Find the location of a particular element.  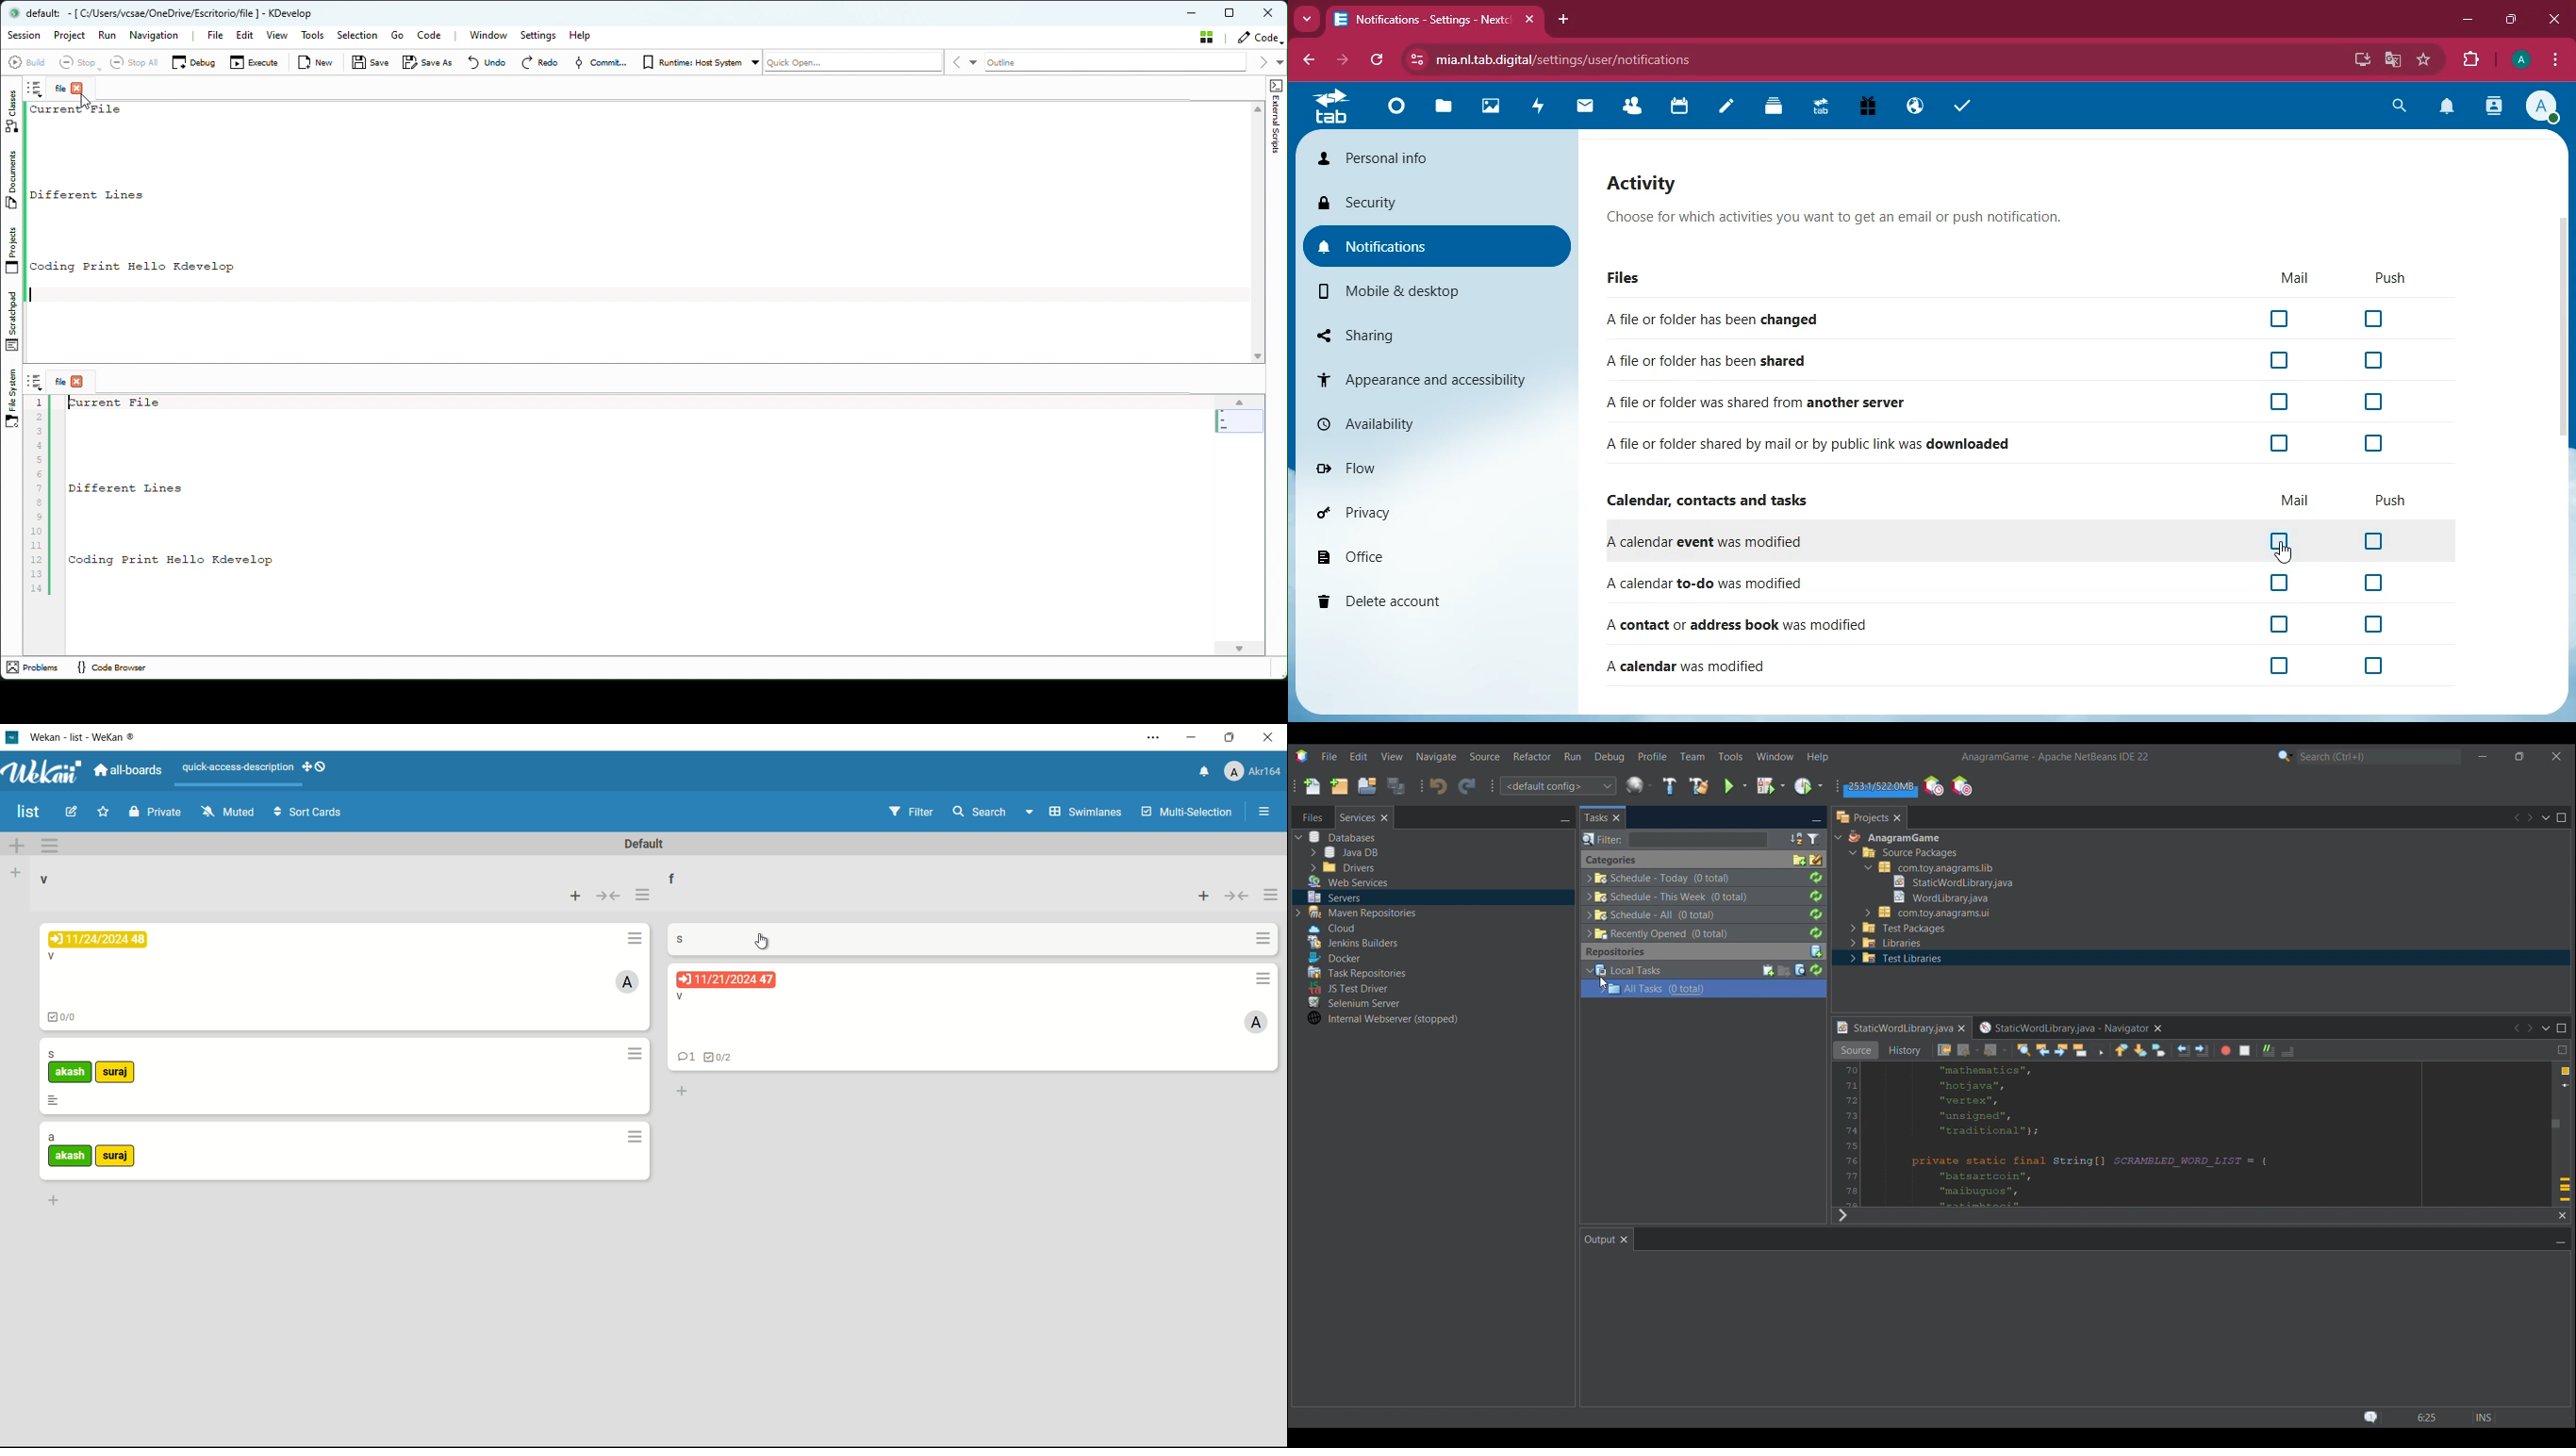

notification is located at coordinates (2448, 107).